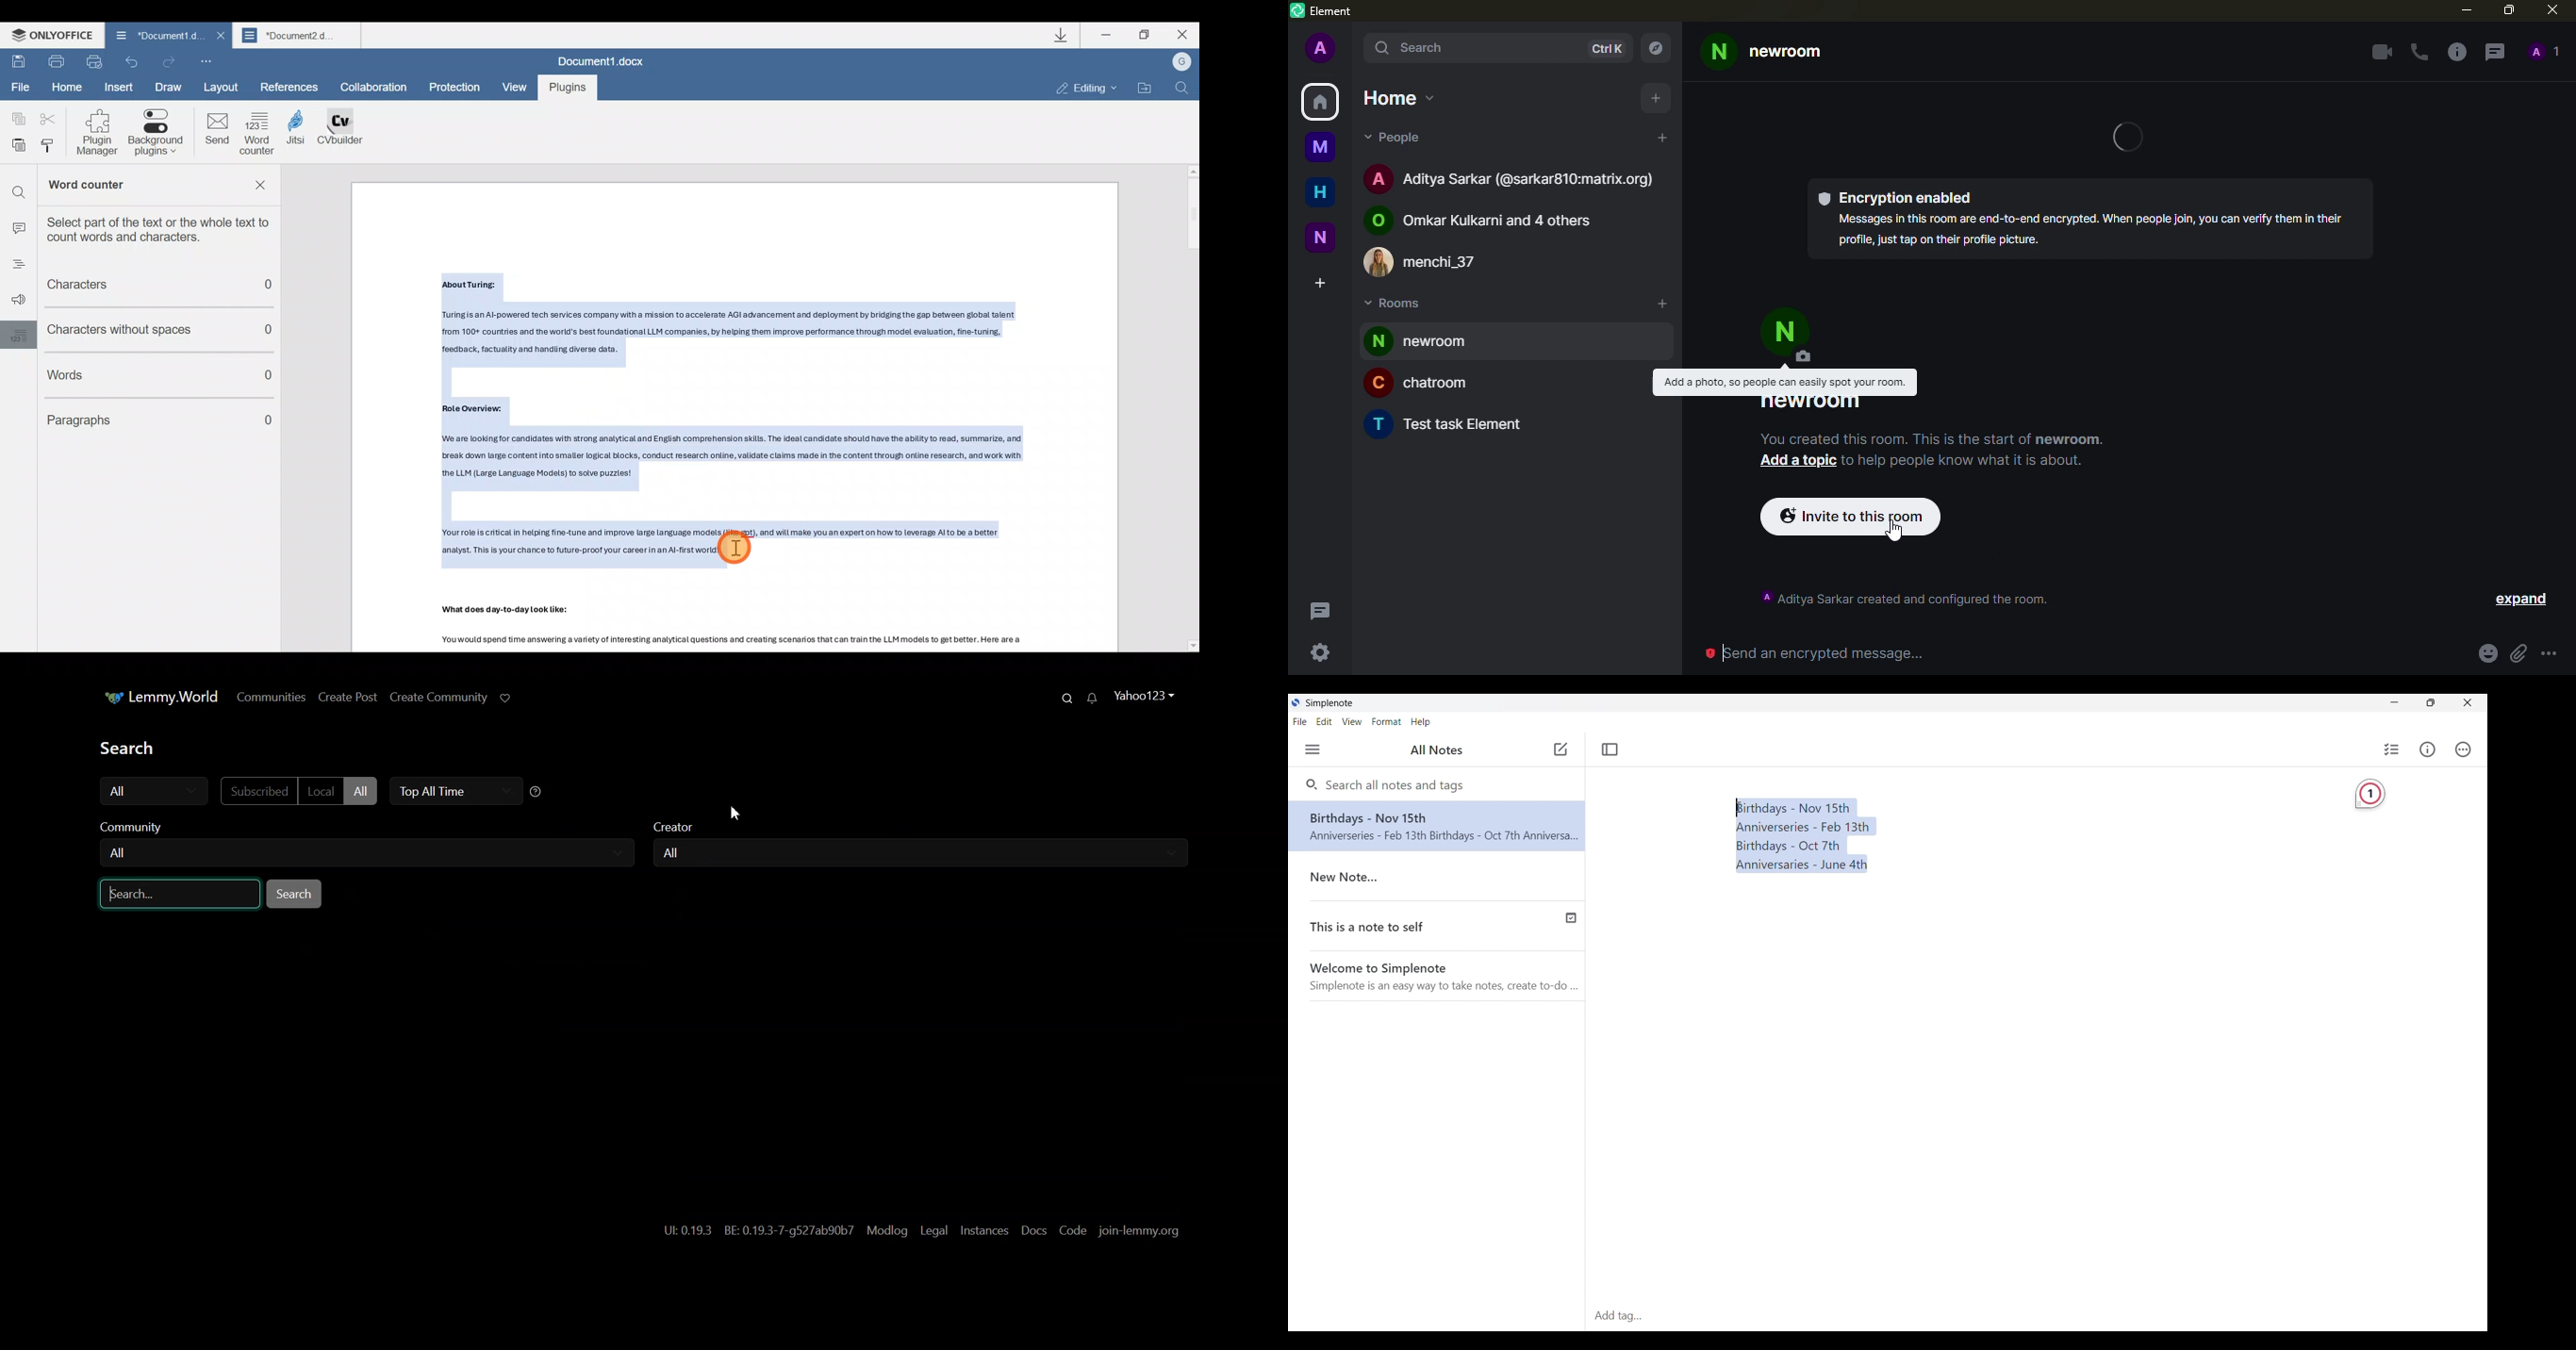 Image resolution: width=2576 pixels, height=1372 pixels. What do you see at coordinates (454, 86) in the screenshot?
I see `Protection` at bounding box center [454, 86].